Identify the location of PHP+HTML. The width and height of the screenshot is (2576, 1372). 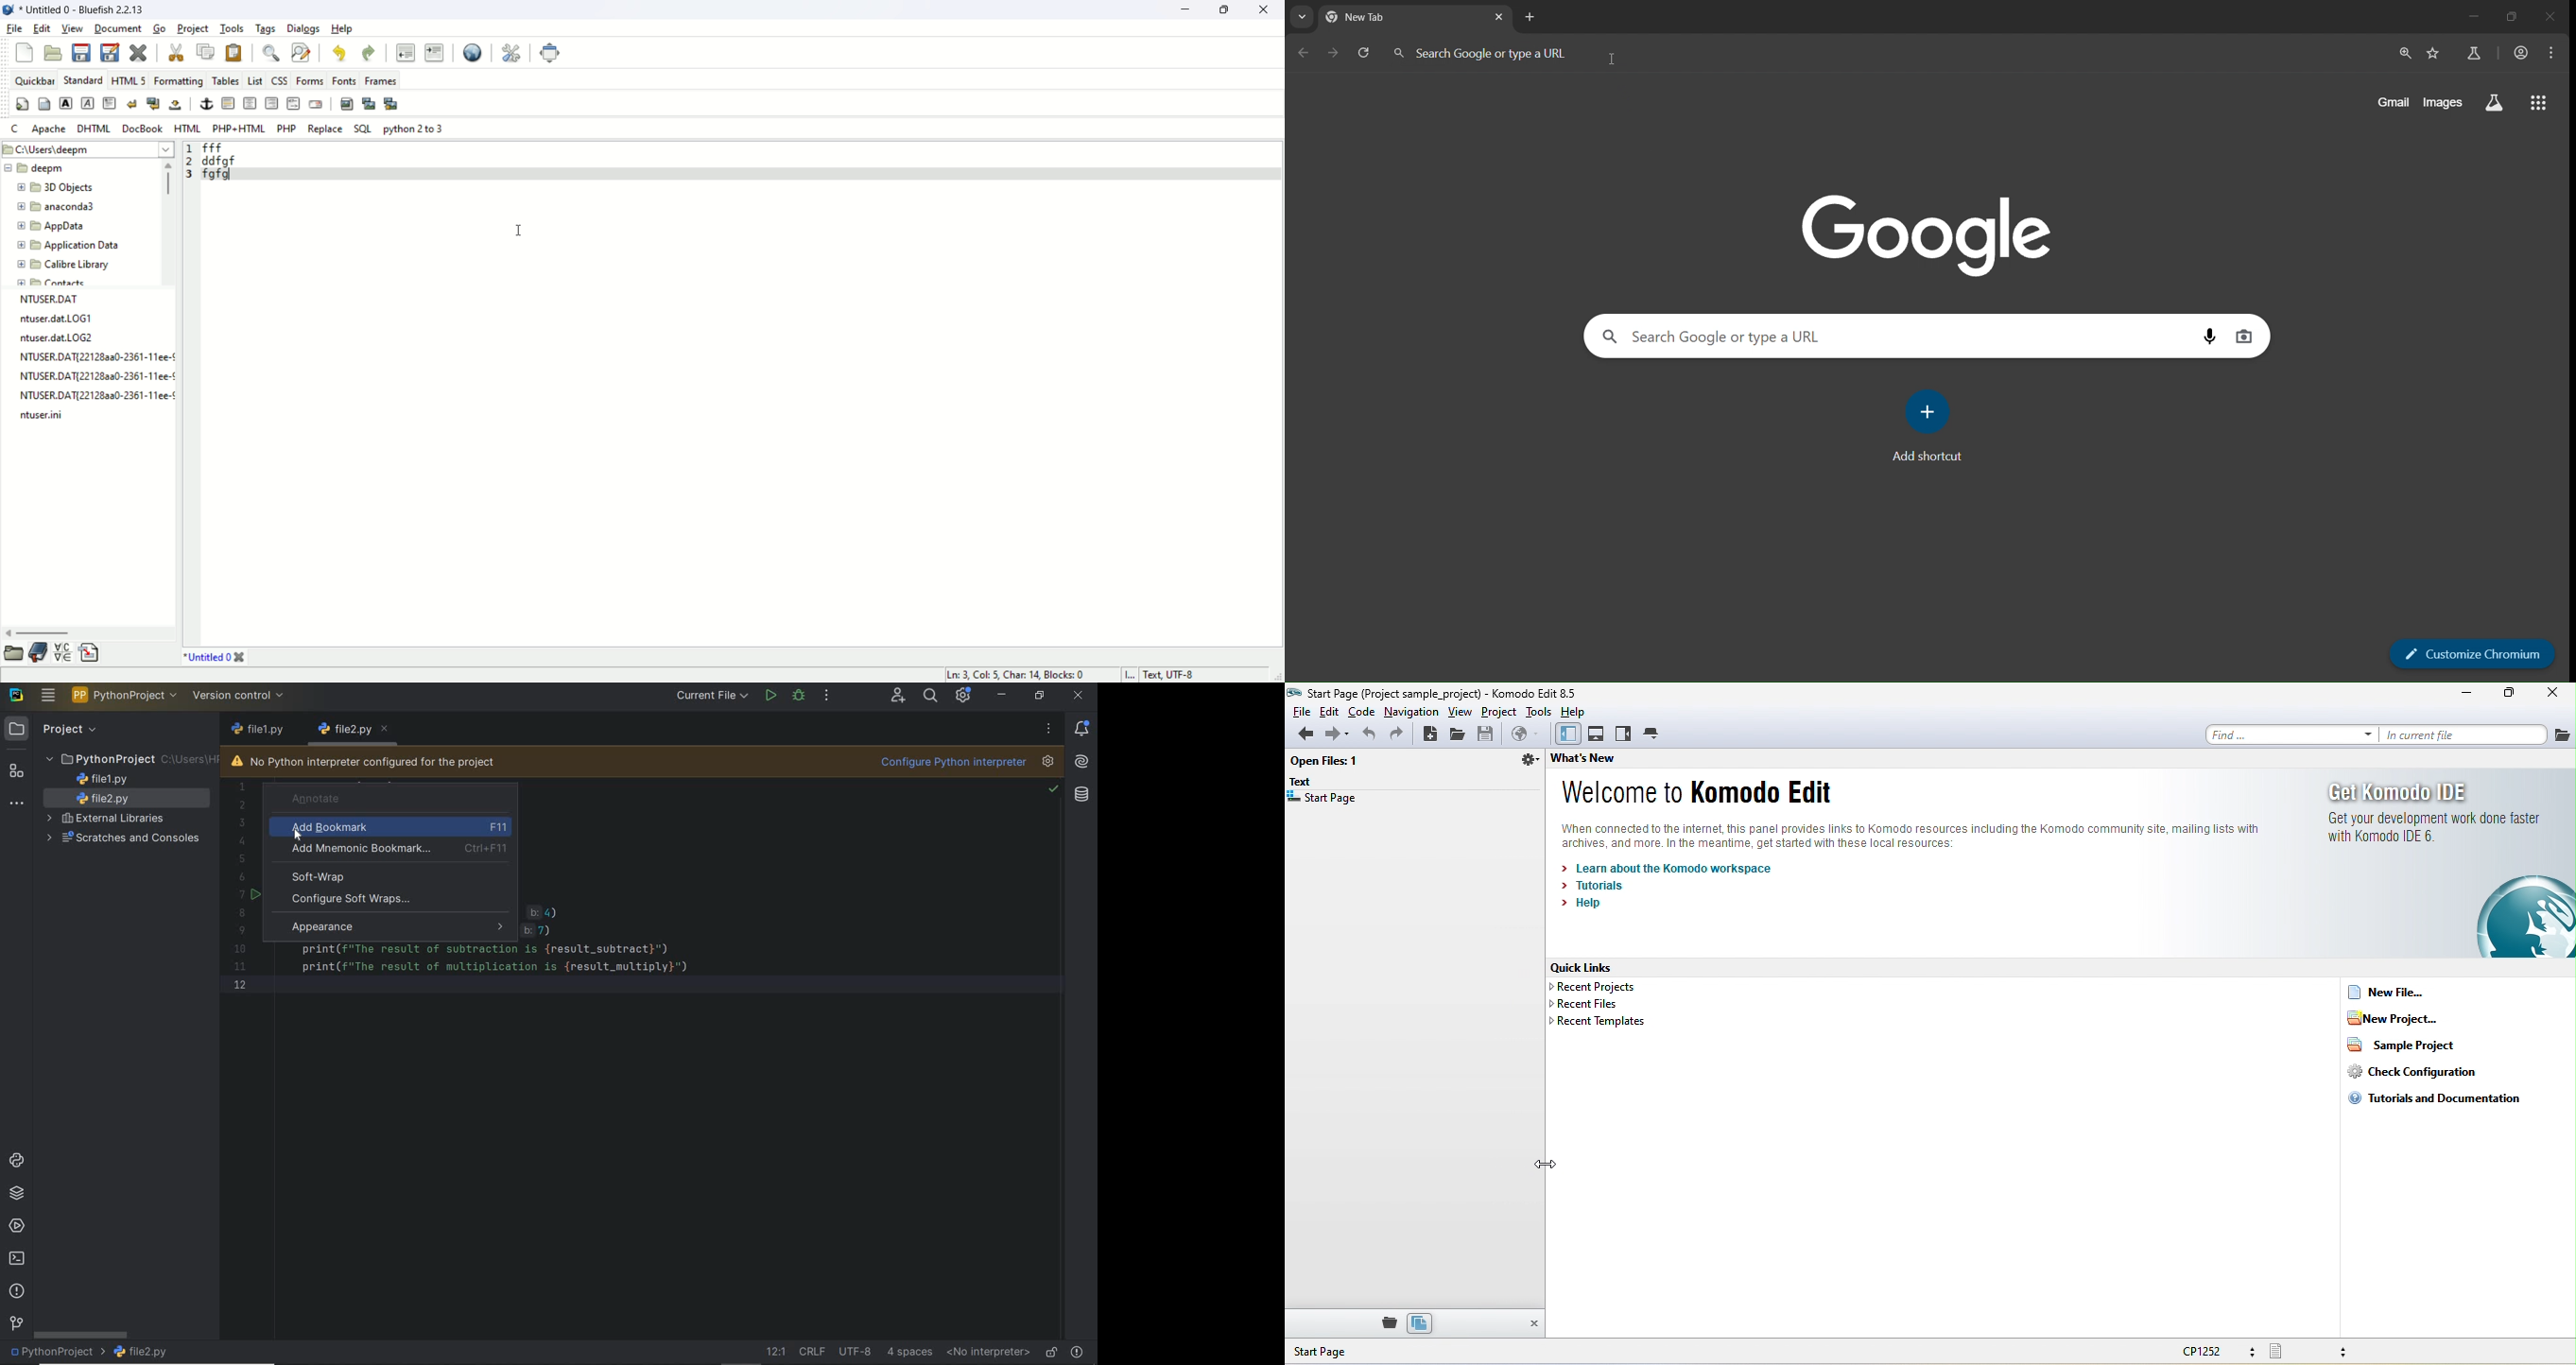
(240, 128).